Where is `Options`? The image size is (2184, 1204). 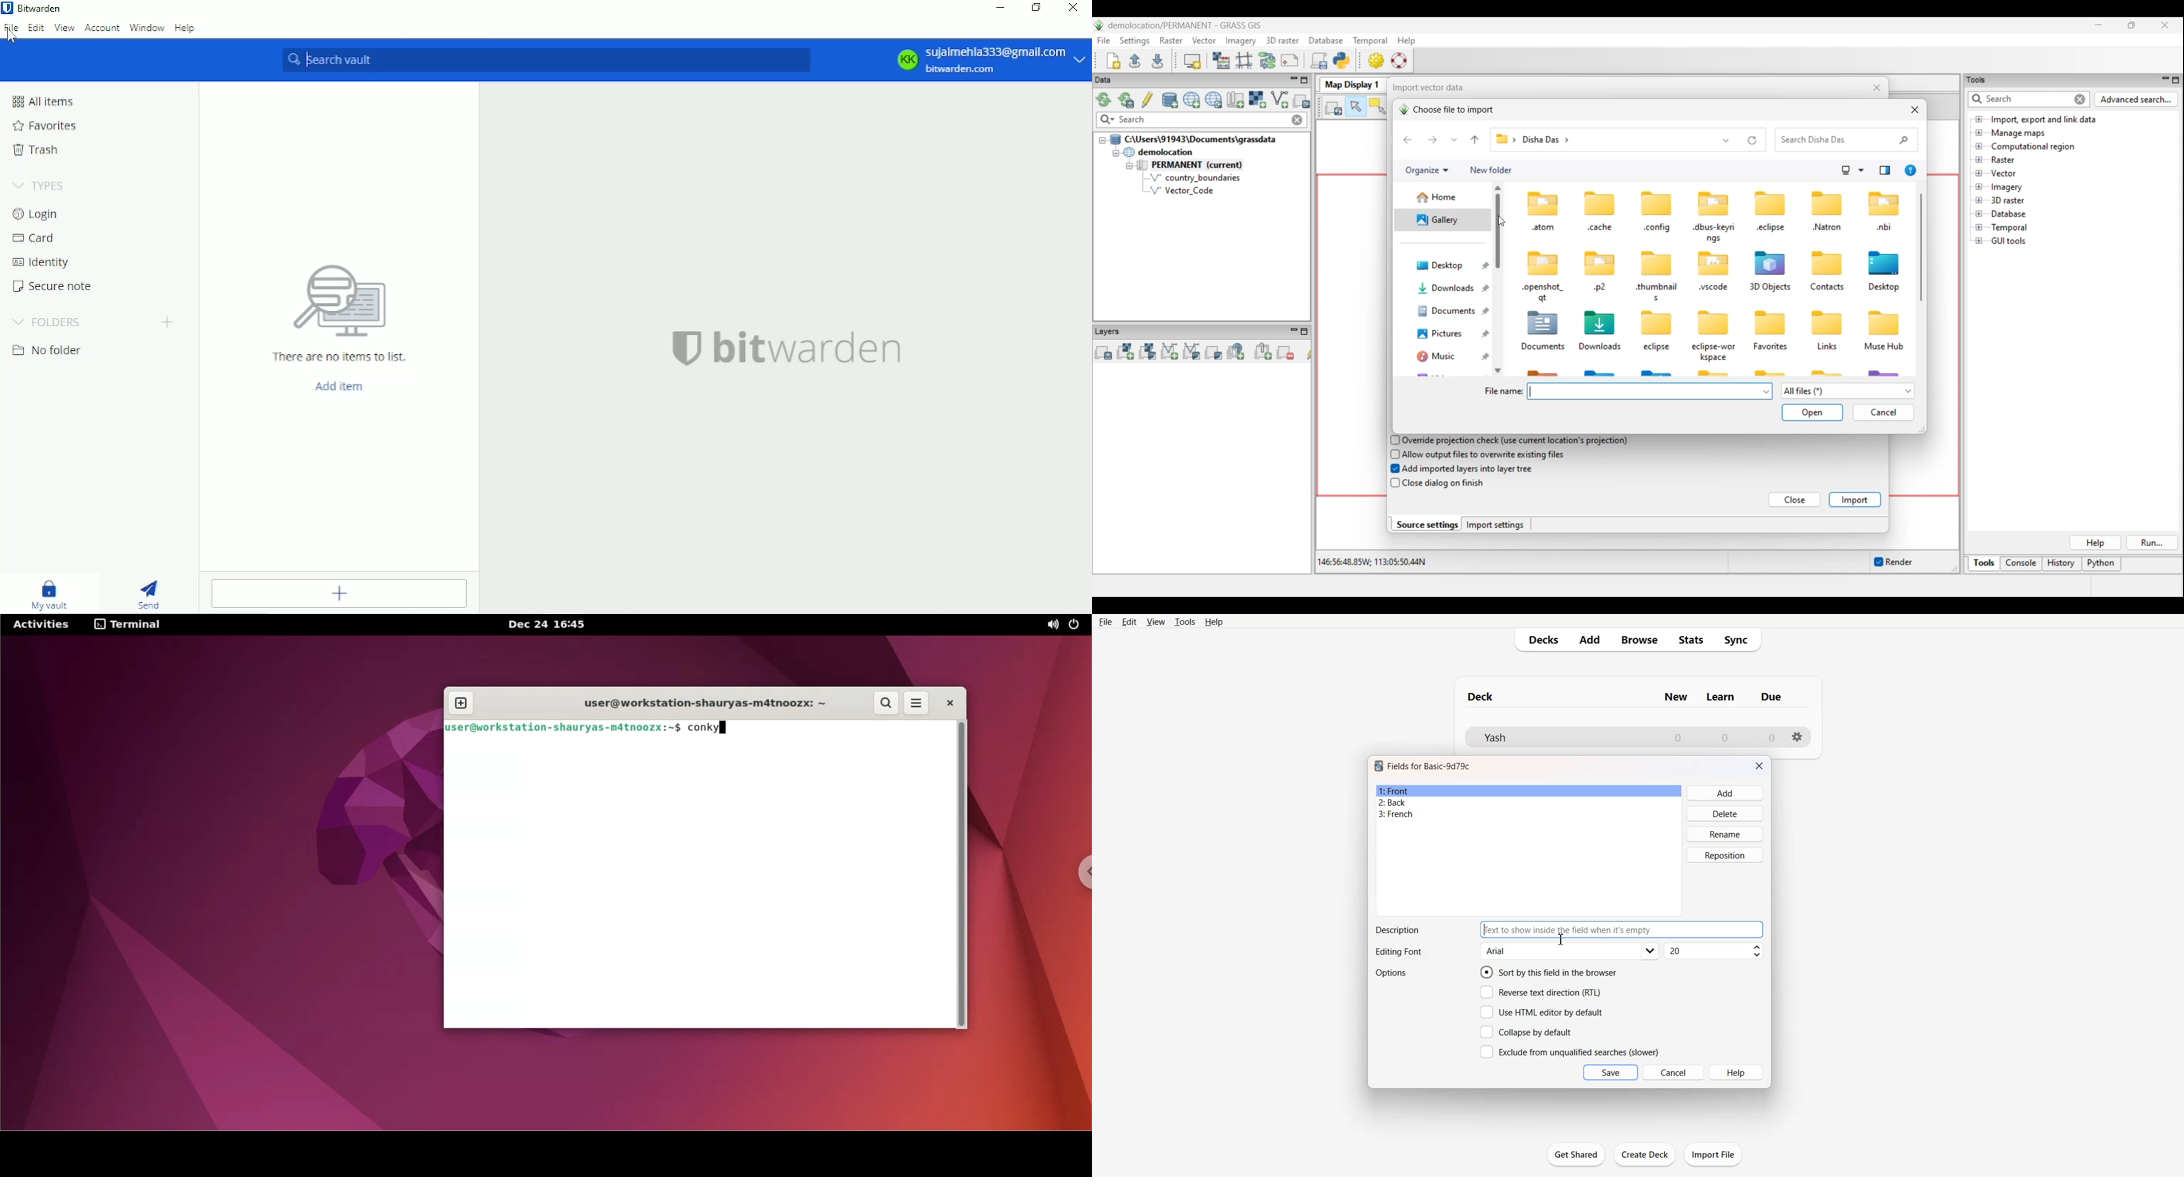 Options is located at coordinates (1392, 973).